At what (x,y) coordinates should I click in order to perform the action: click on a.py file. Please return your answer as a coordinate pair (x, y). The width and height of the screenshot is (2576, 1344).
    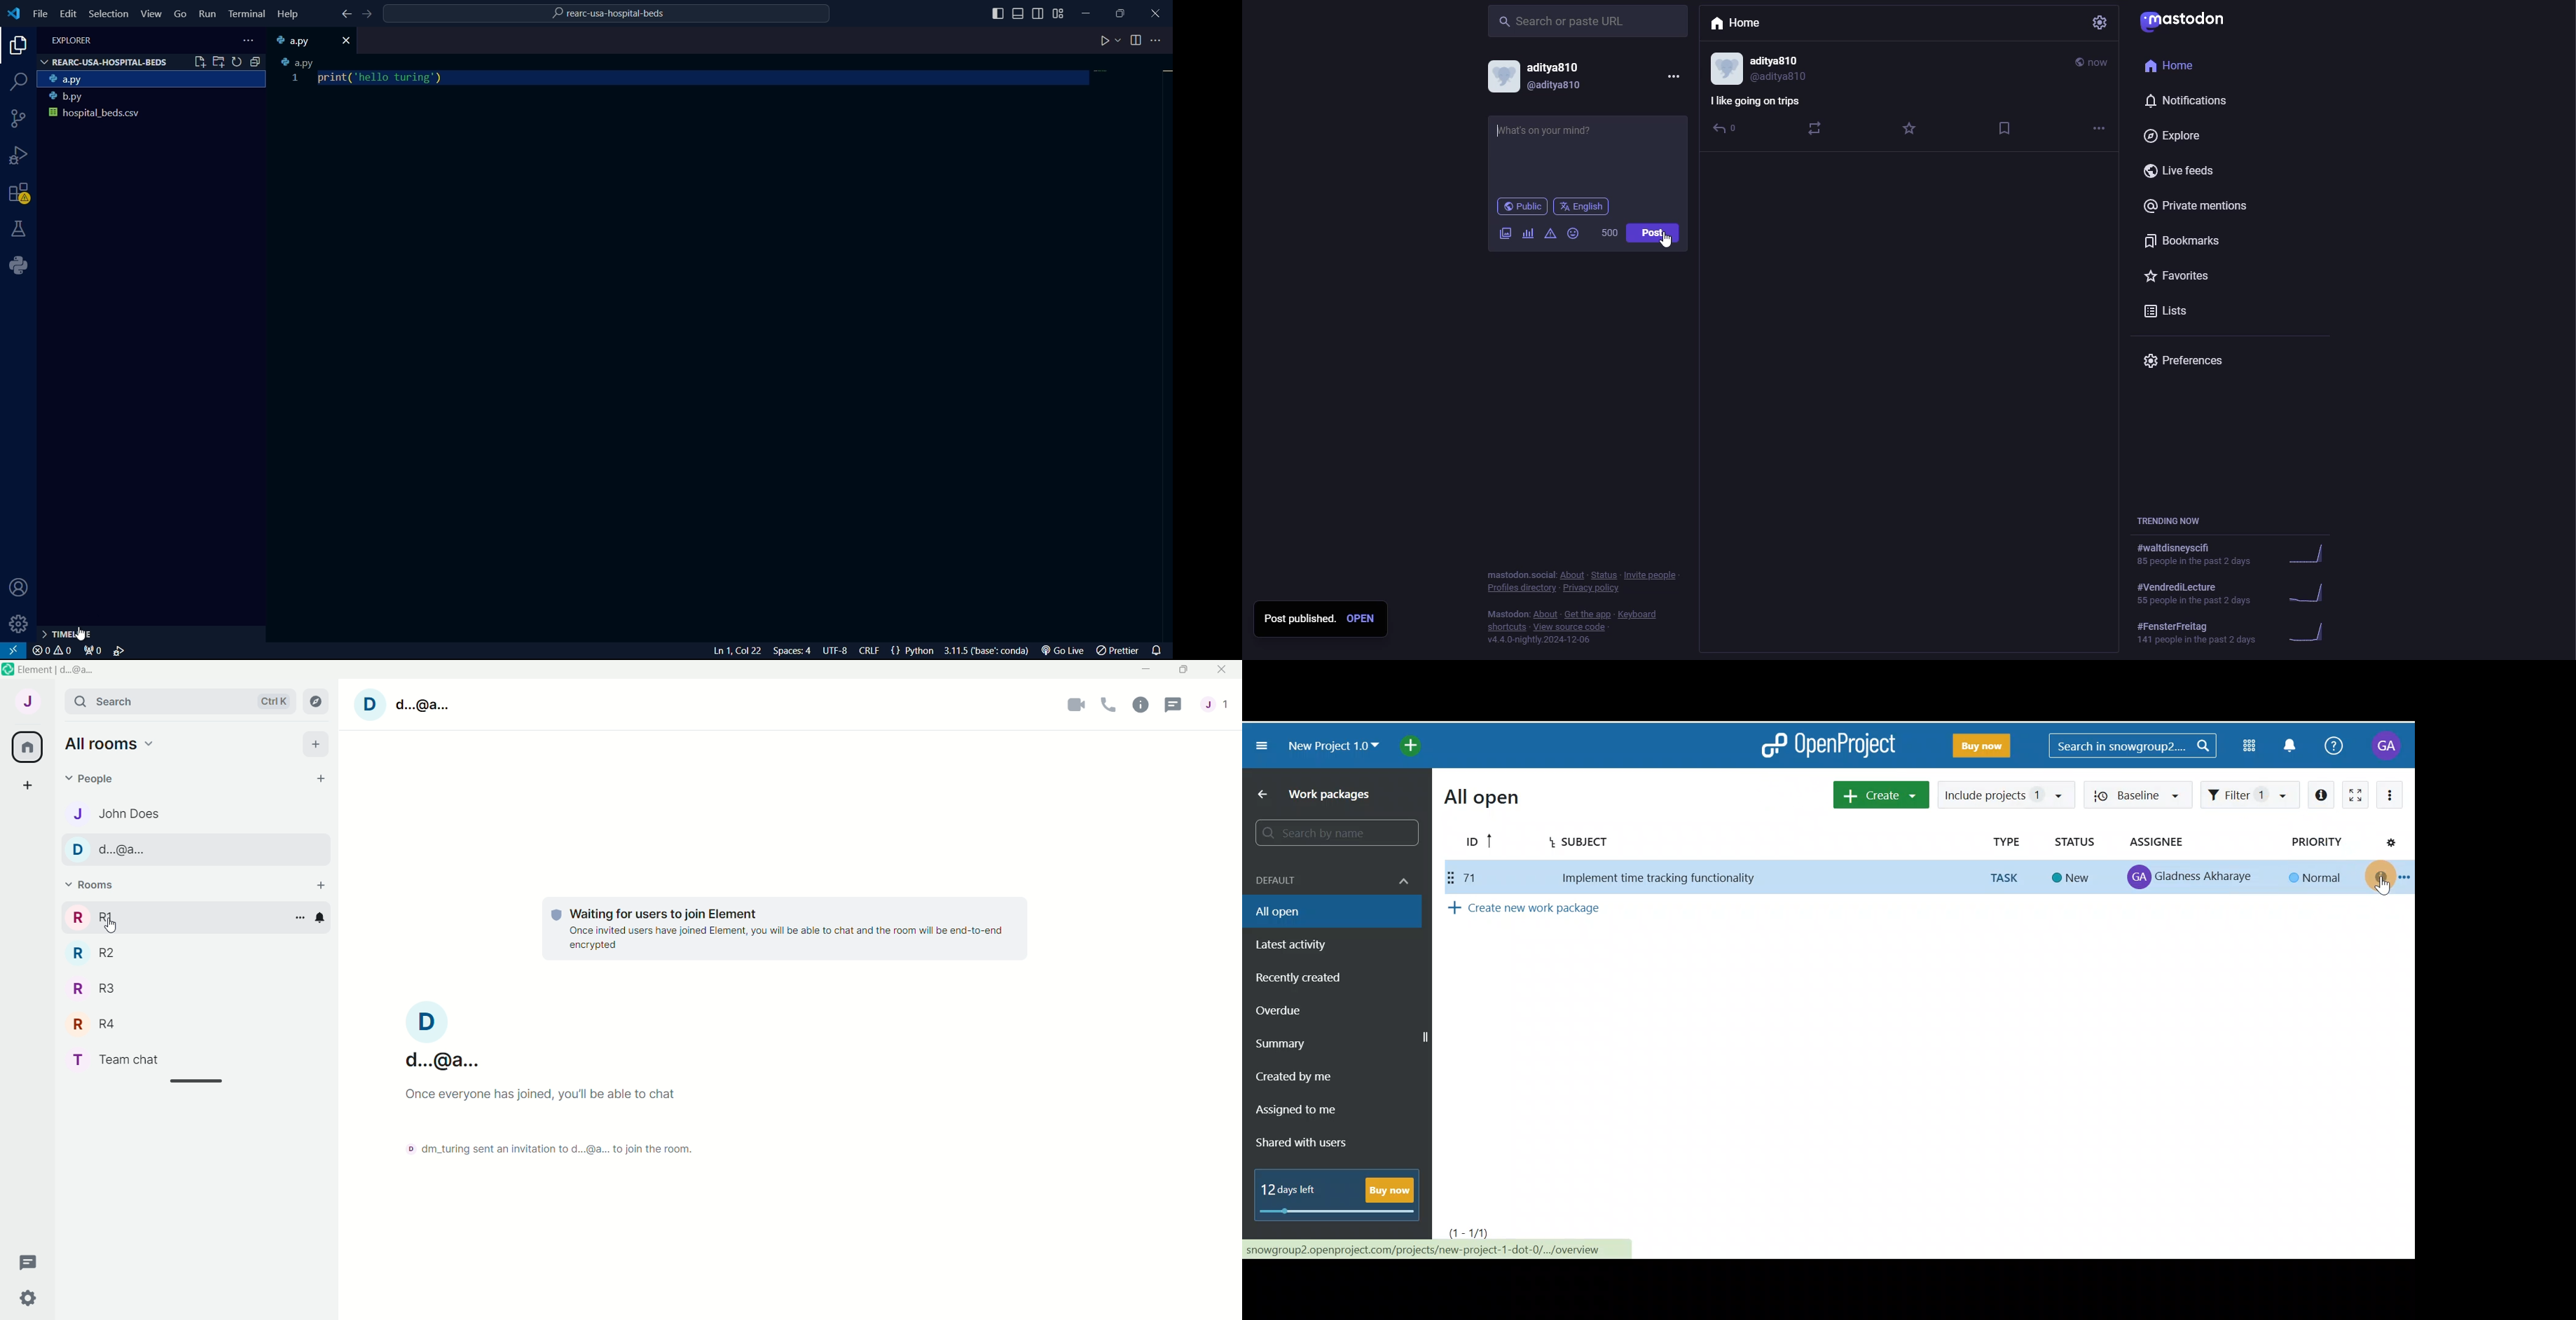
    Looking at the image, I should click on (153, 79).